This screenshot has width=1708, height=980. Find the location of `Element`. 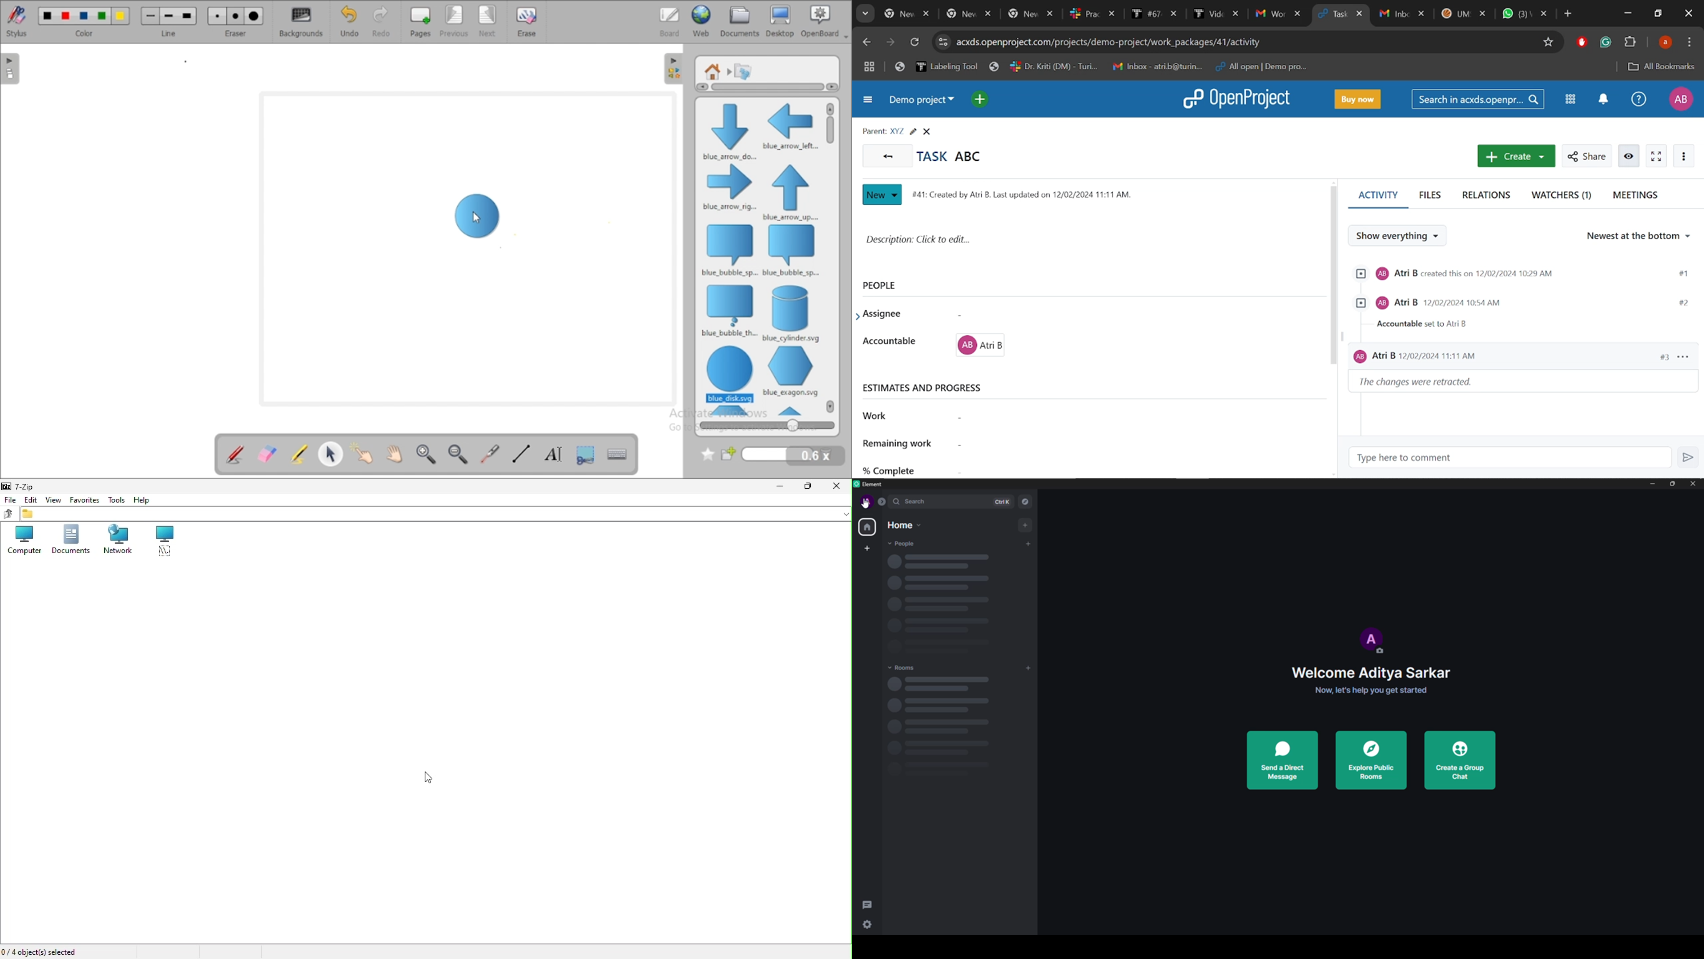

Element is located at coordinates (868, 484).